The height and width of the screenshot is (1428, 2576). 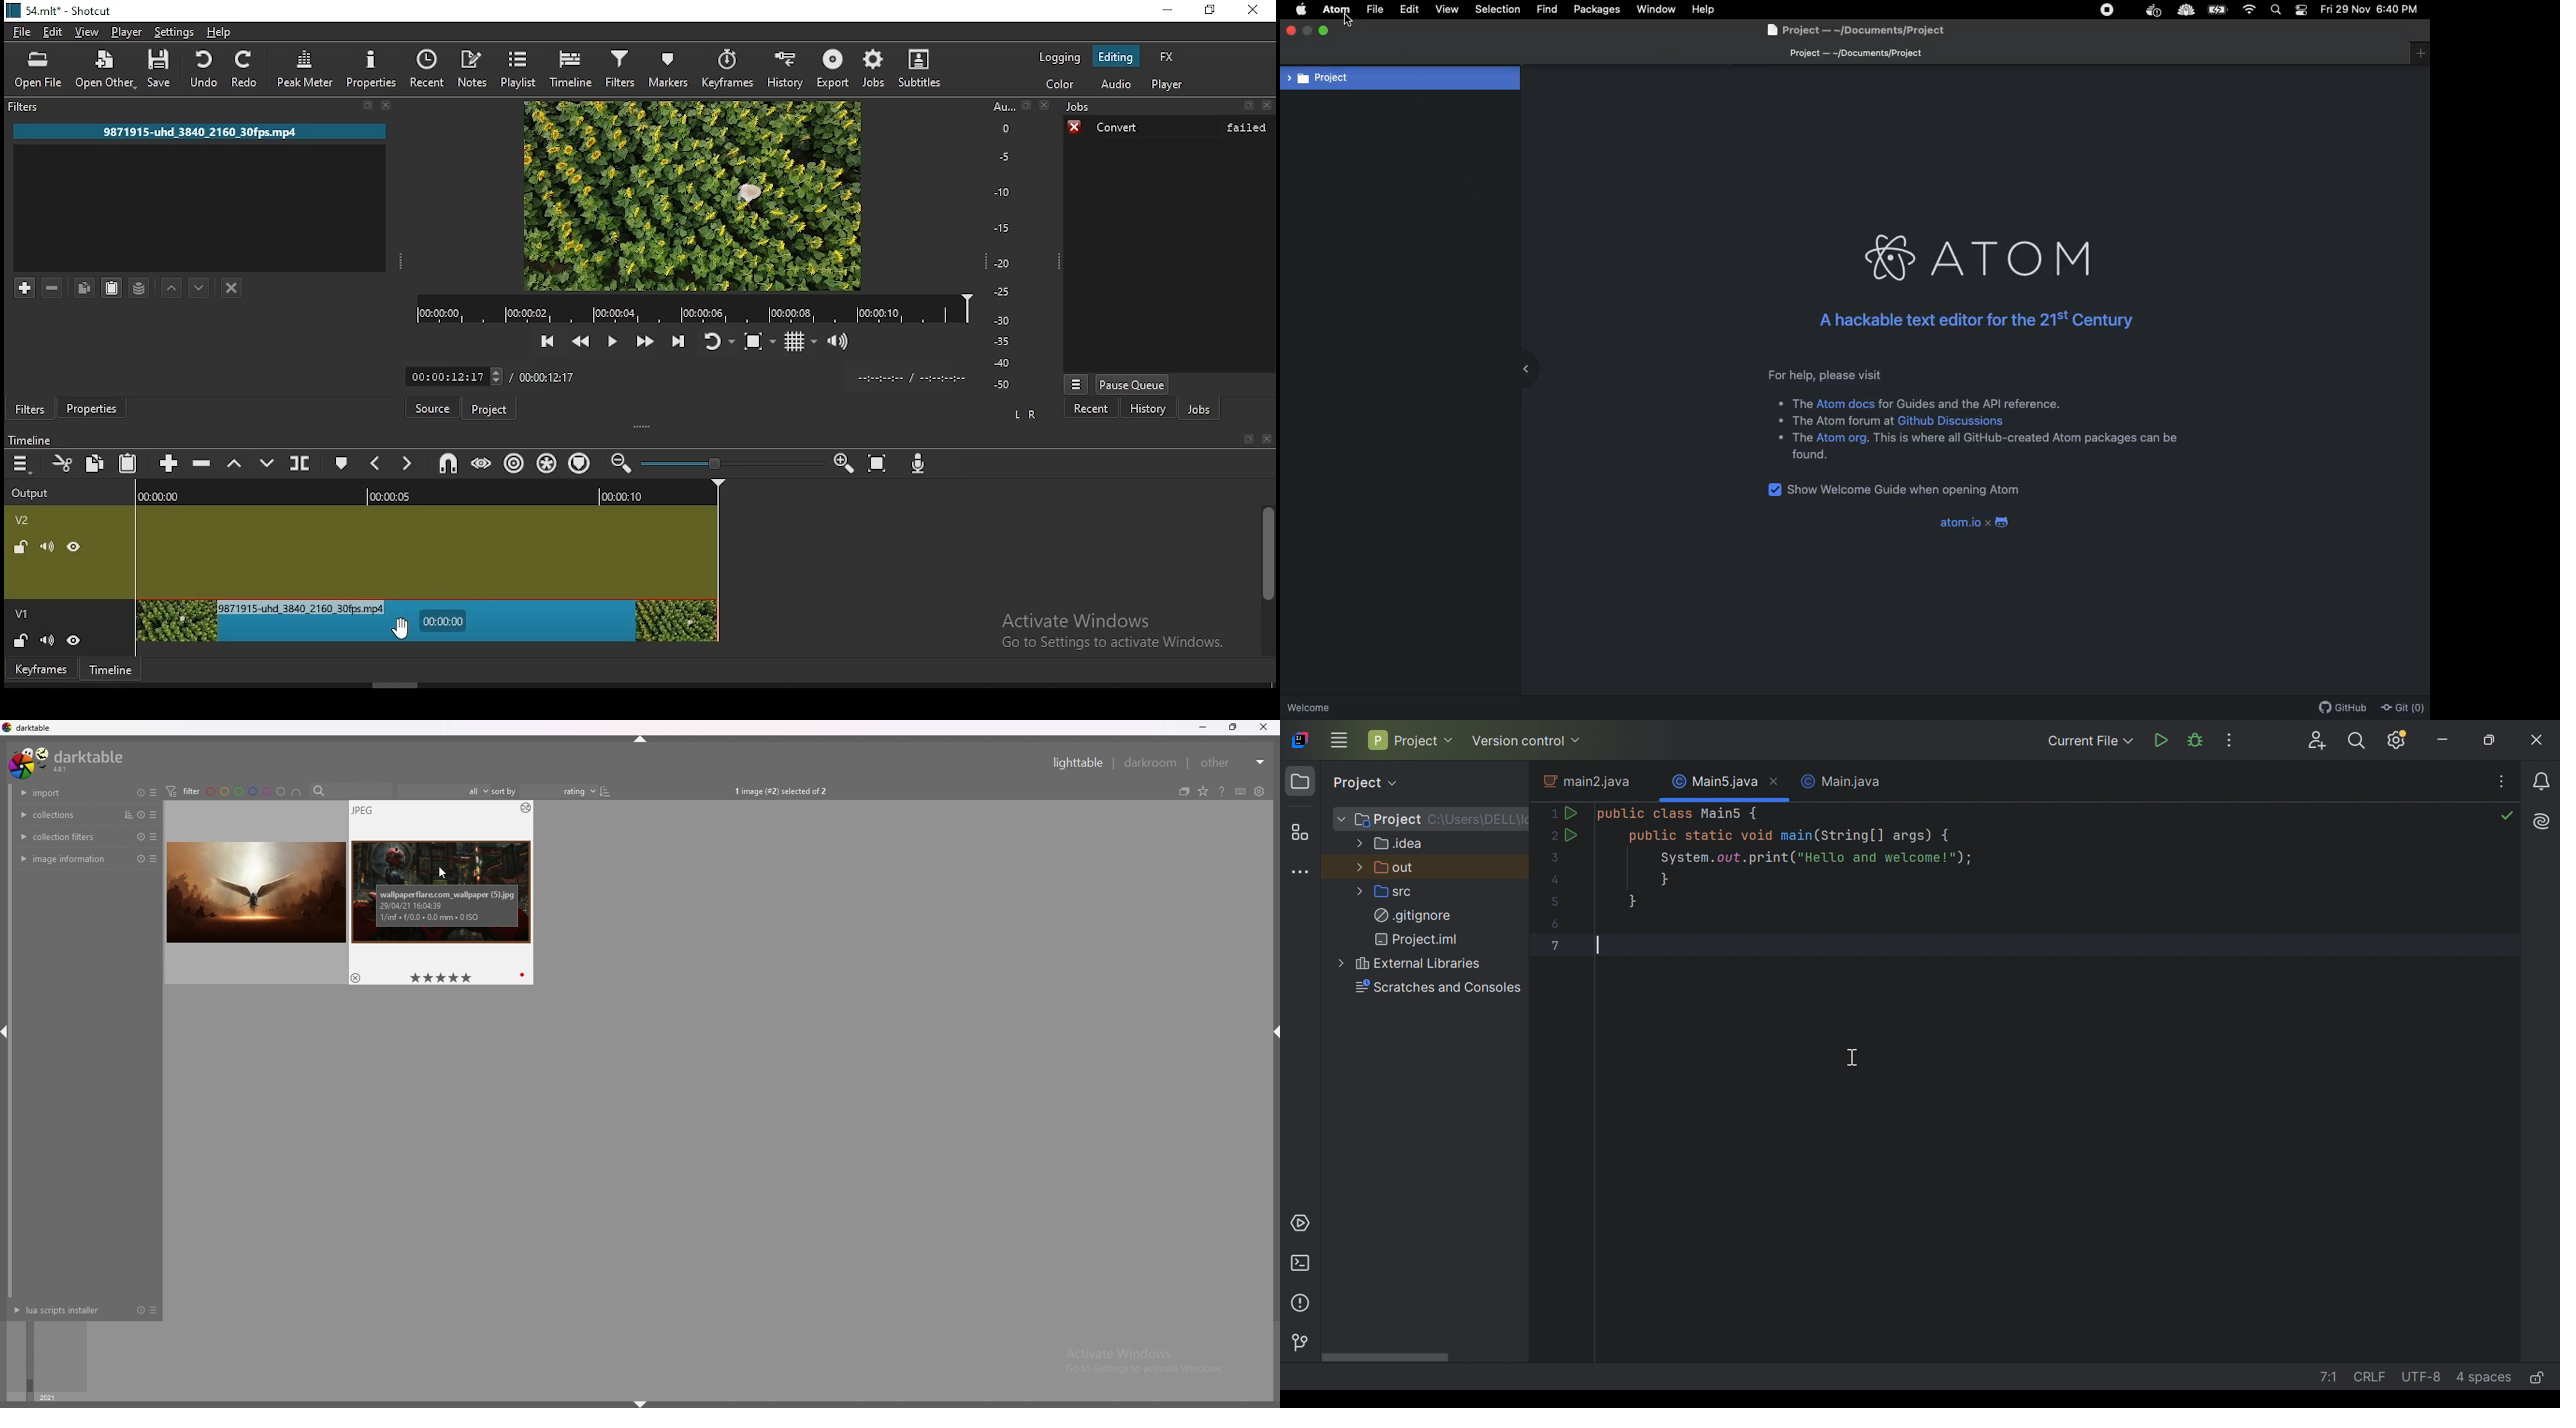 I want to click on filter, so click(x=183, y=791).